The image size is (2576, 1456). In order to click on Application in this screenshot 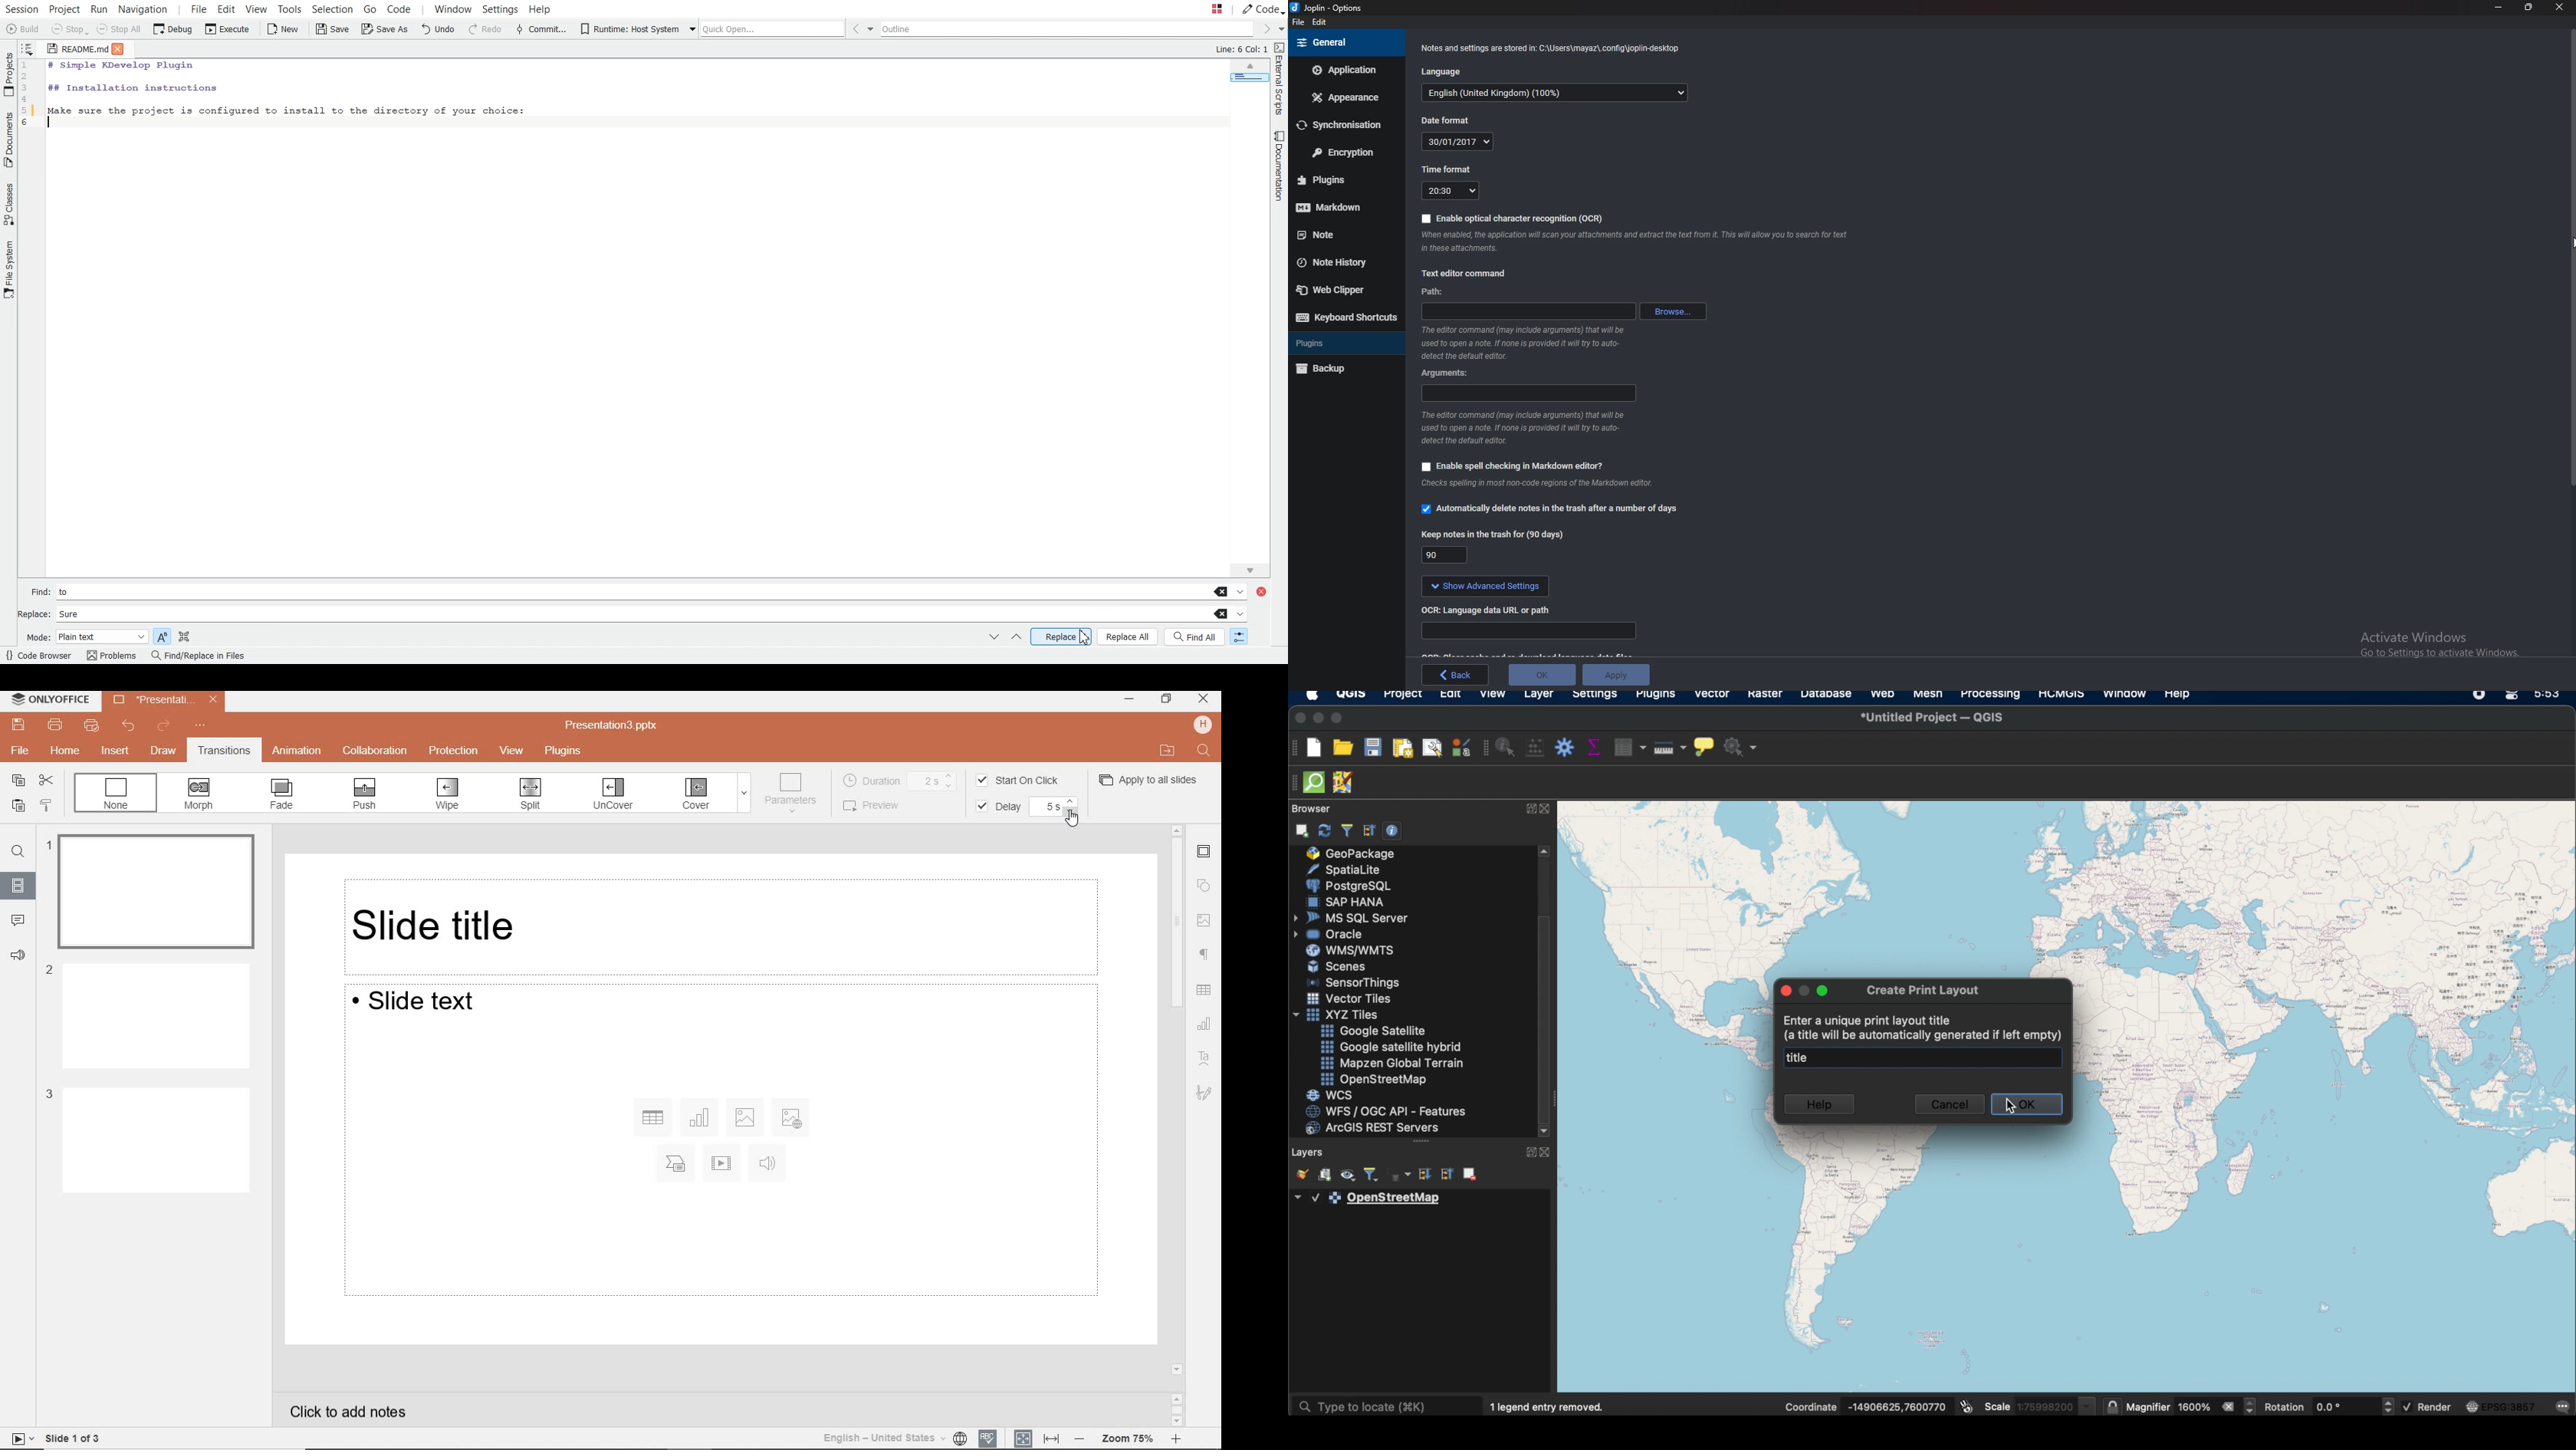, I will do `click(1346, 70)`.